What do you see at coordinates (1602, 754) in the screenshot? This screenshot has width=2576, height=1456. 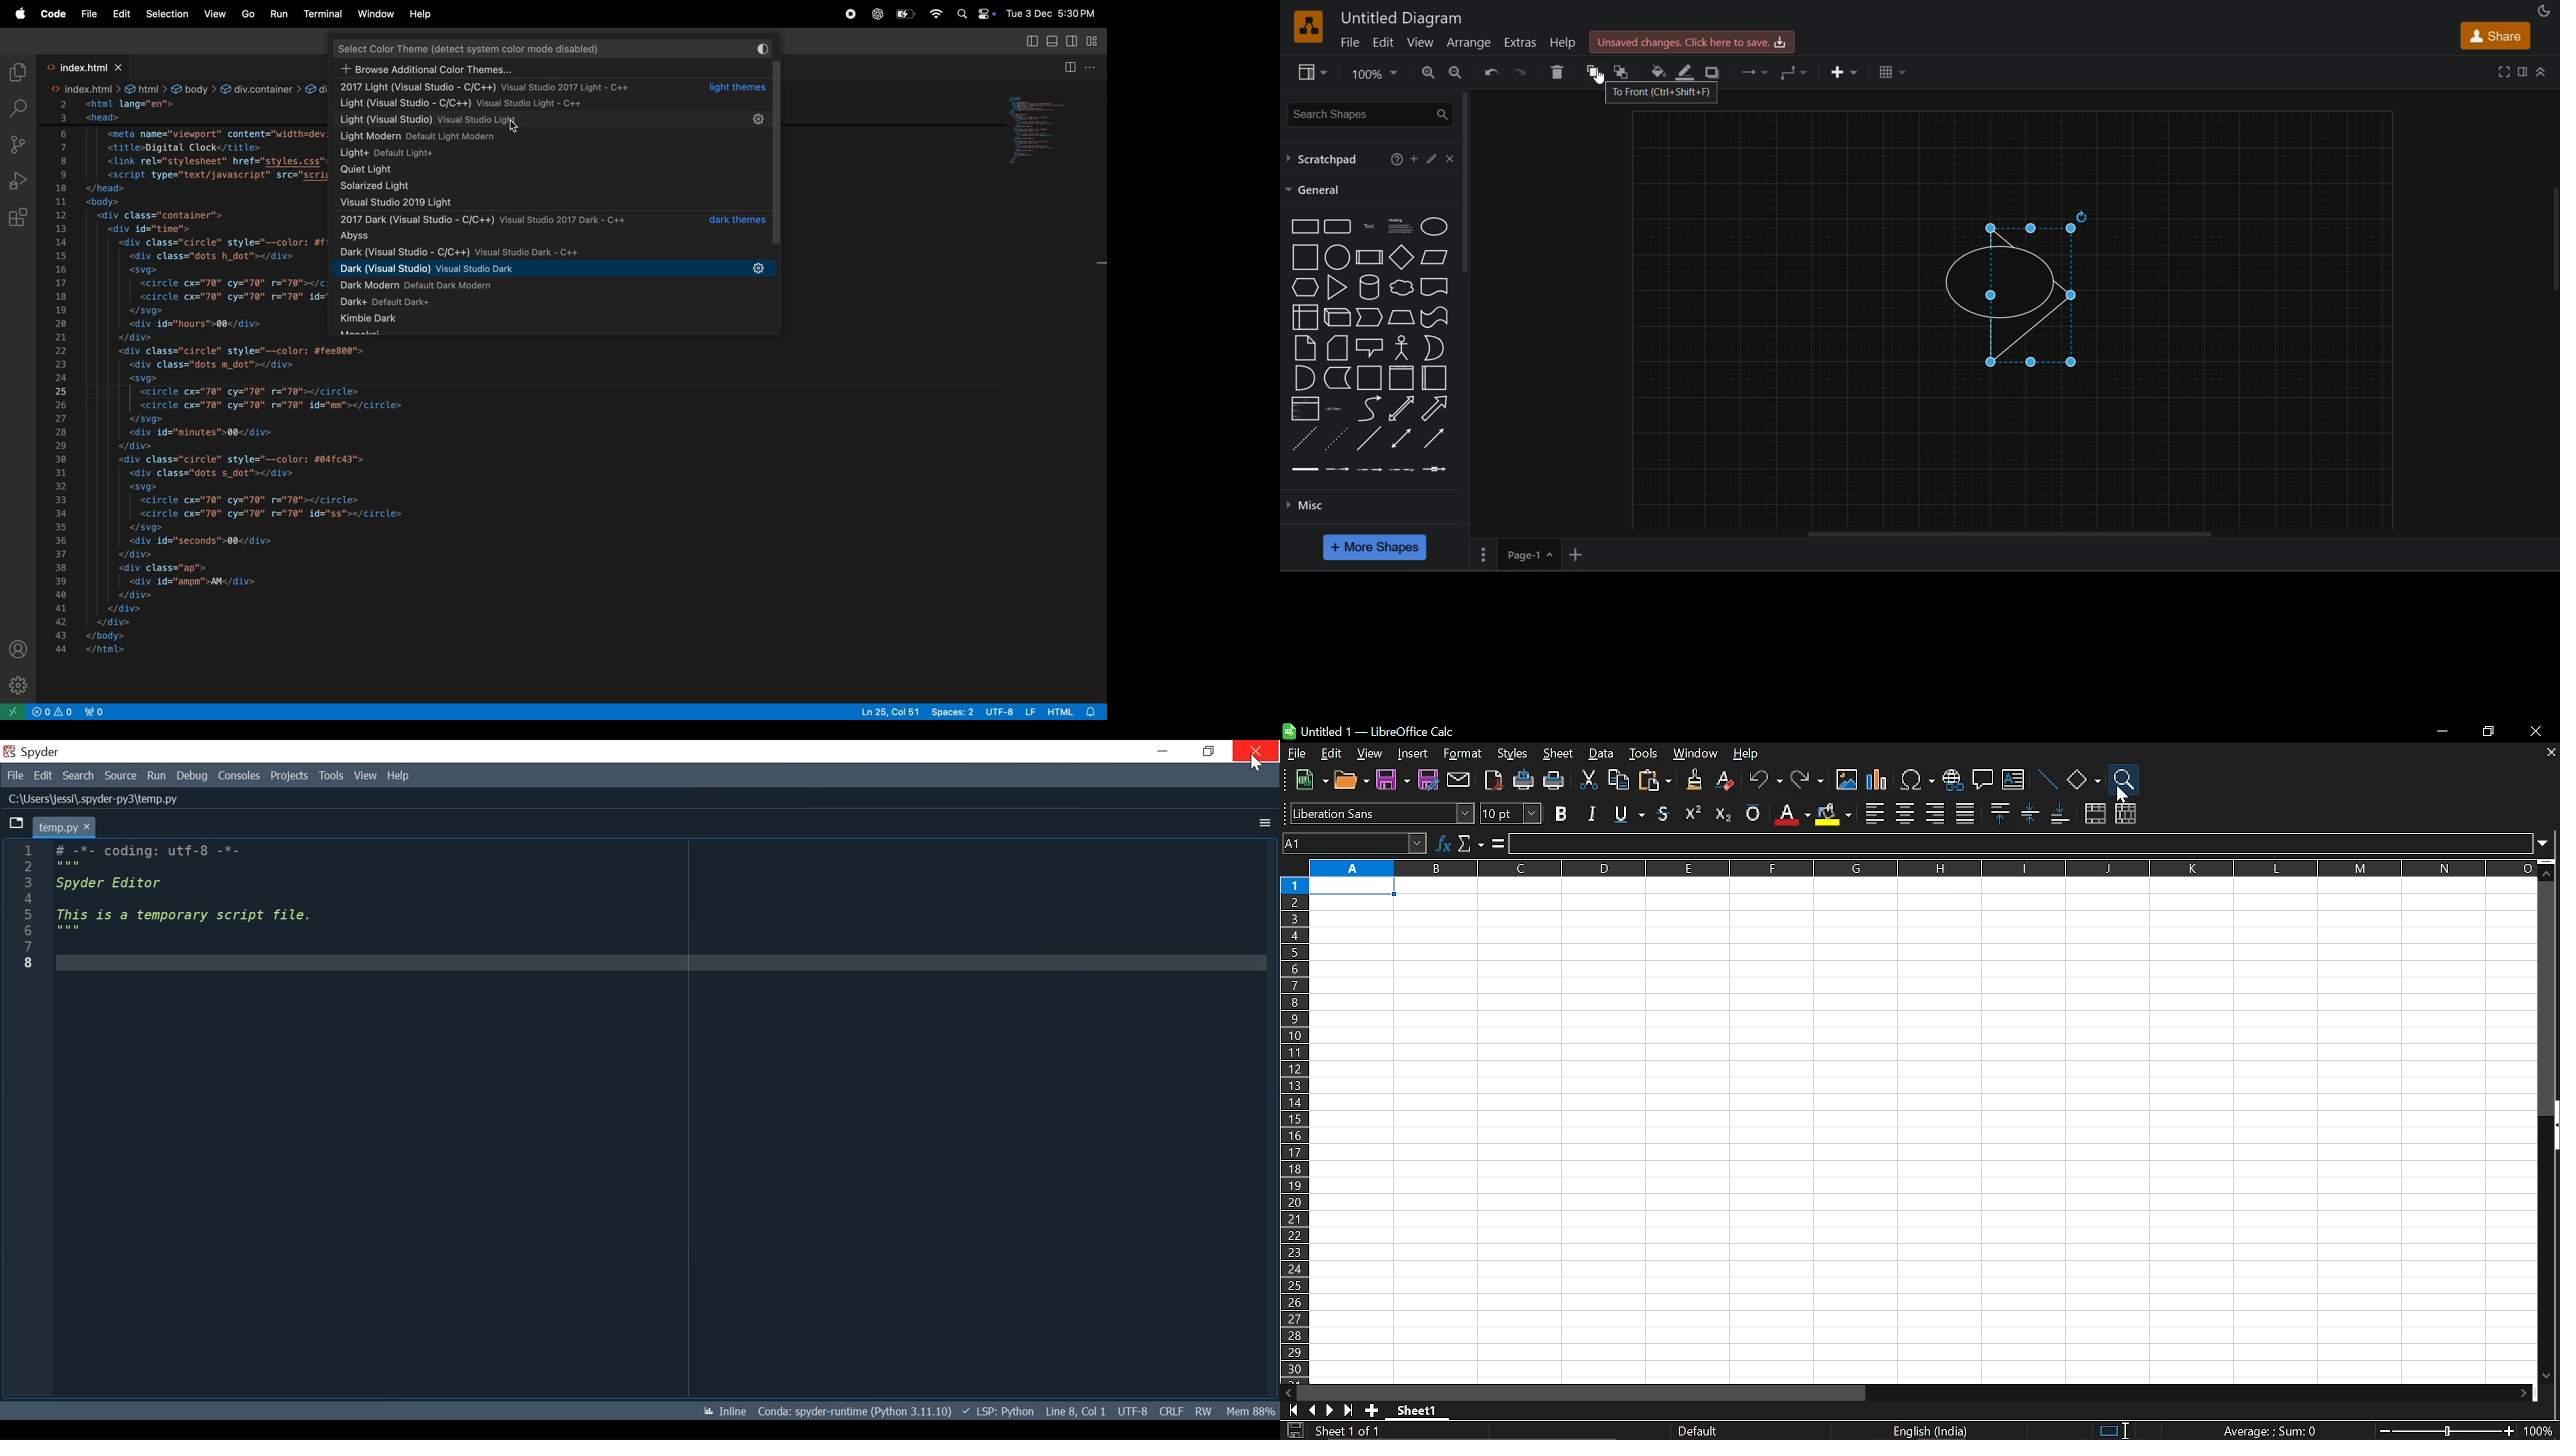 I see `data` at bounding box center [1602, 754].